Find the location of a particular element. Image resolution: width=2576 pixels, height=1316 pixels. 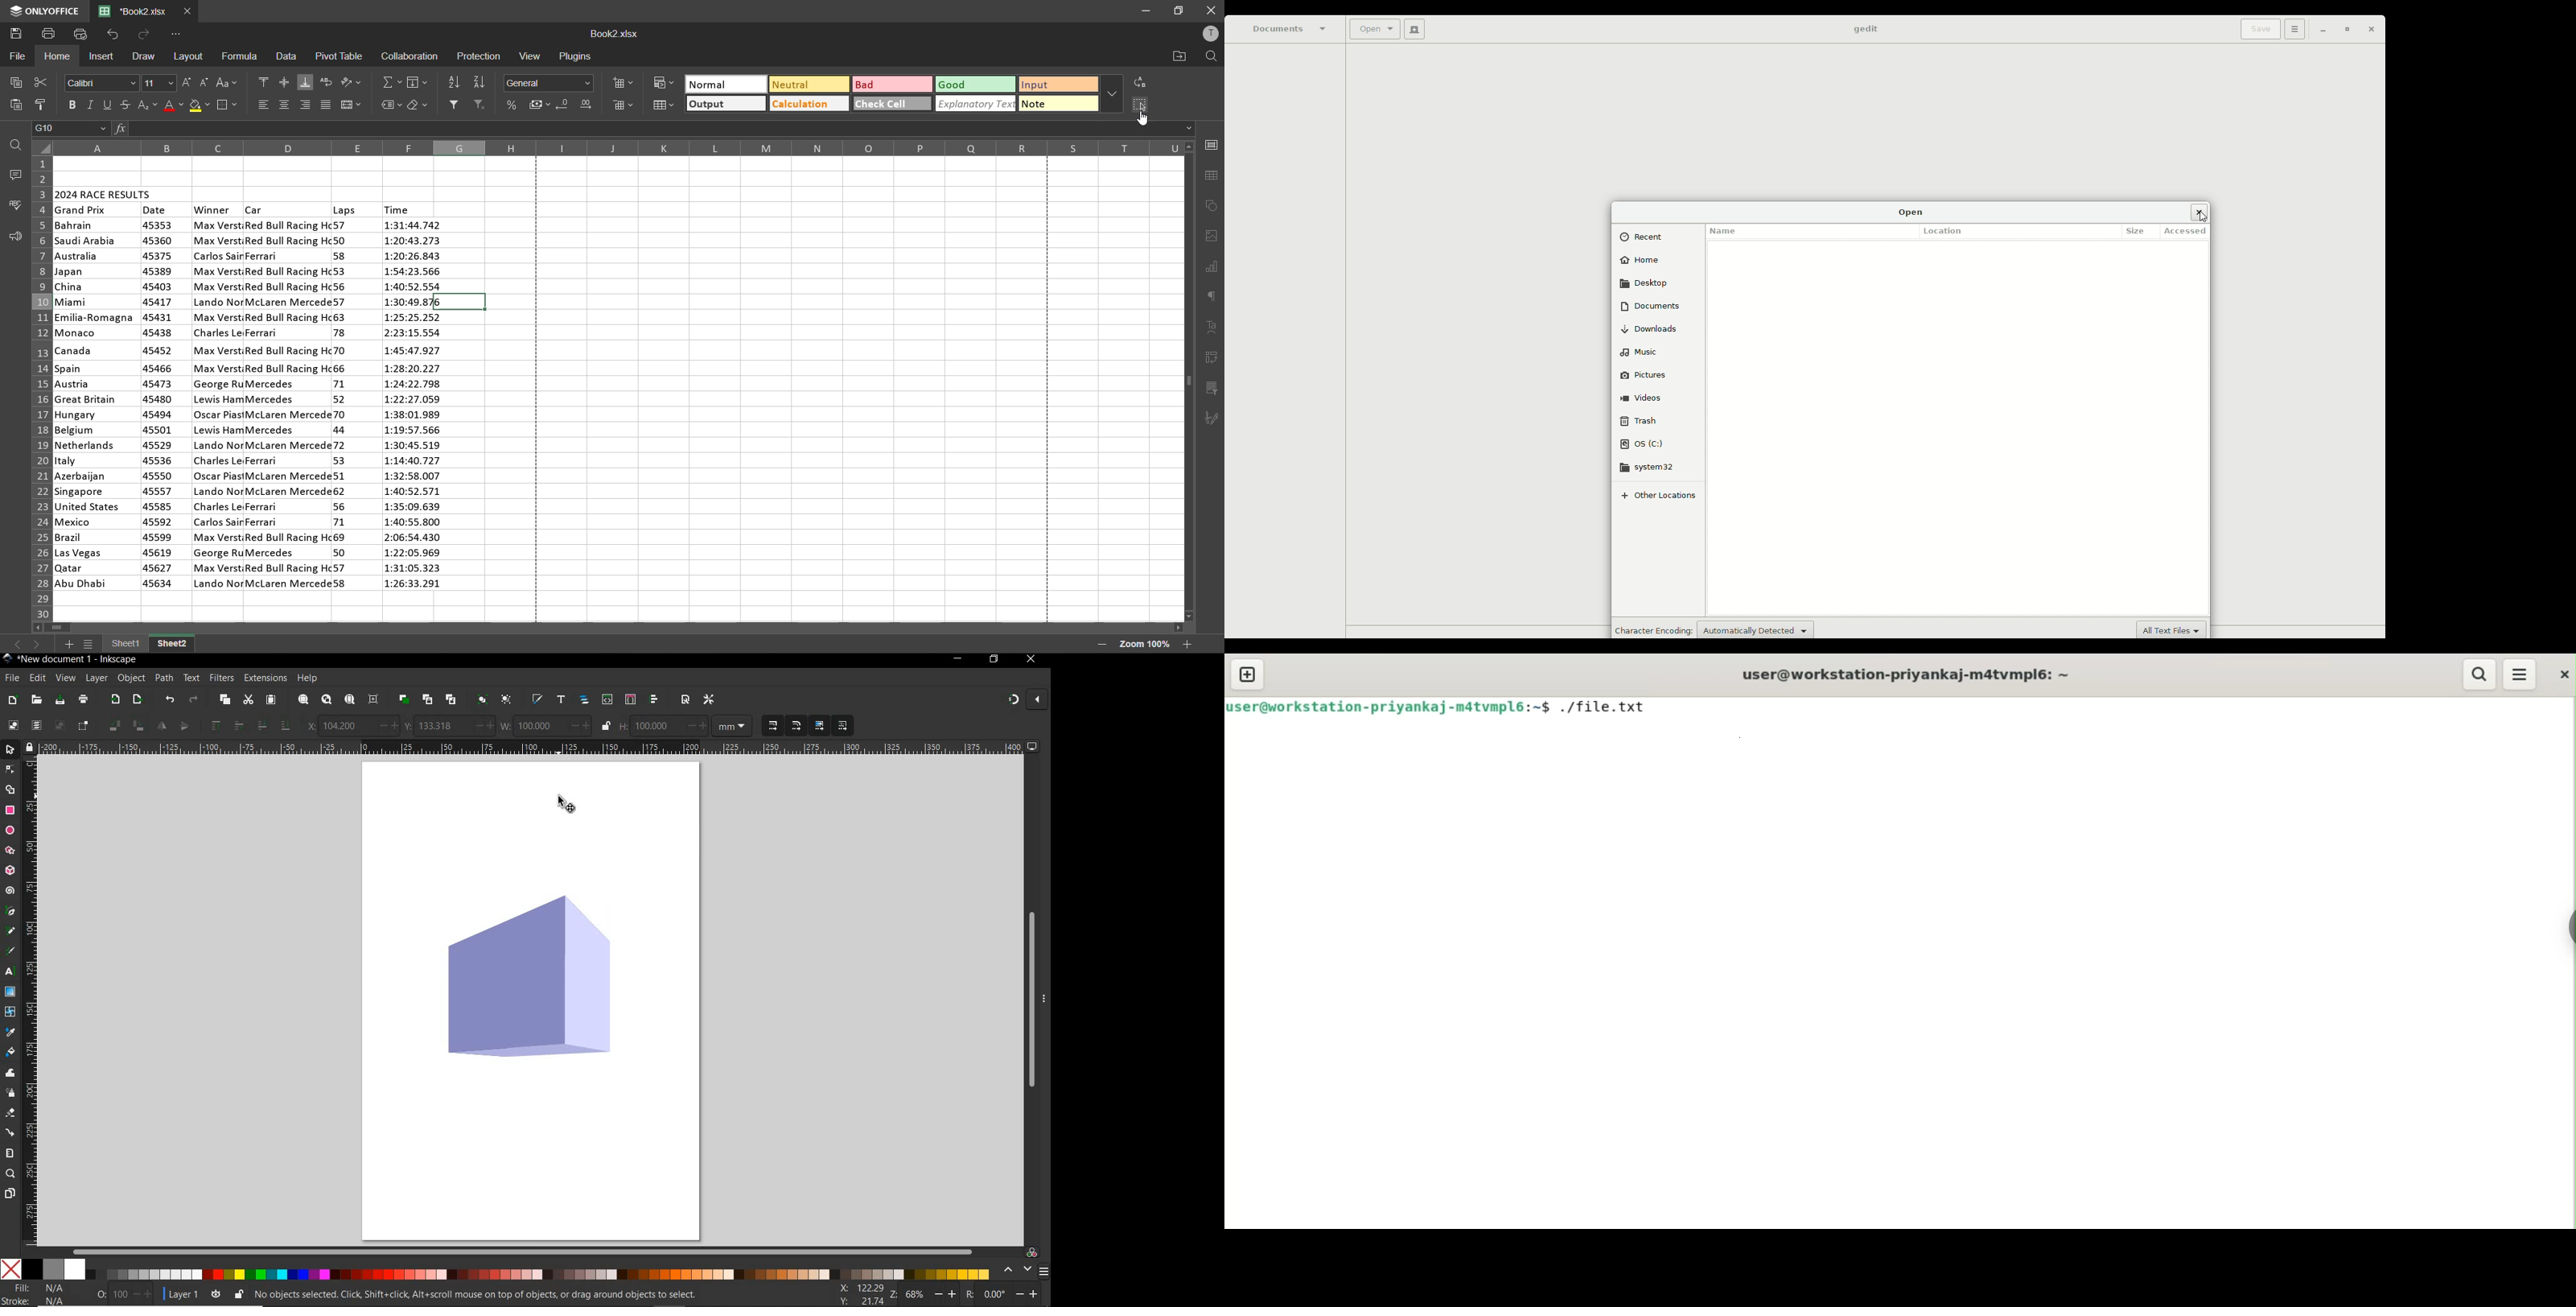

undo is located at coordinates (170, 699).